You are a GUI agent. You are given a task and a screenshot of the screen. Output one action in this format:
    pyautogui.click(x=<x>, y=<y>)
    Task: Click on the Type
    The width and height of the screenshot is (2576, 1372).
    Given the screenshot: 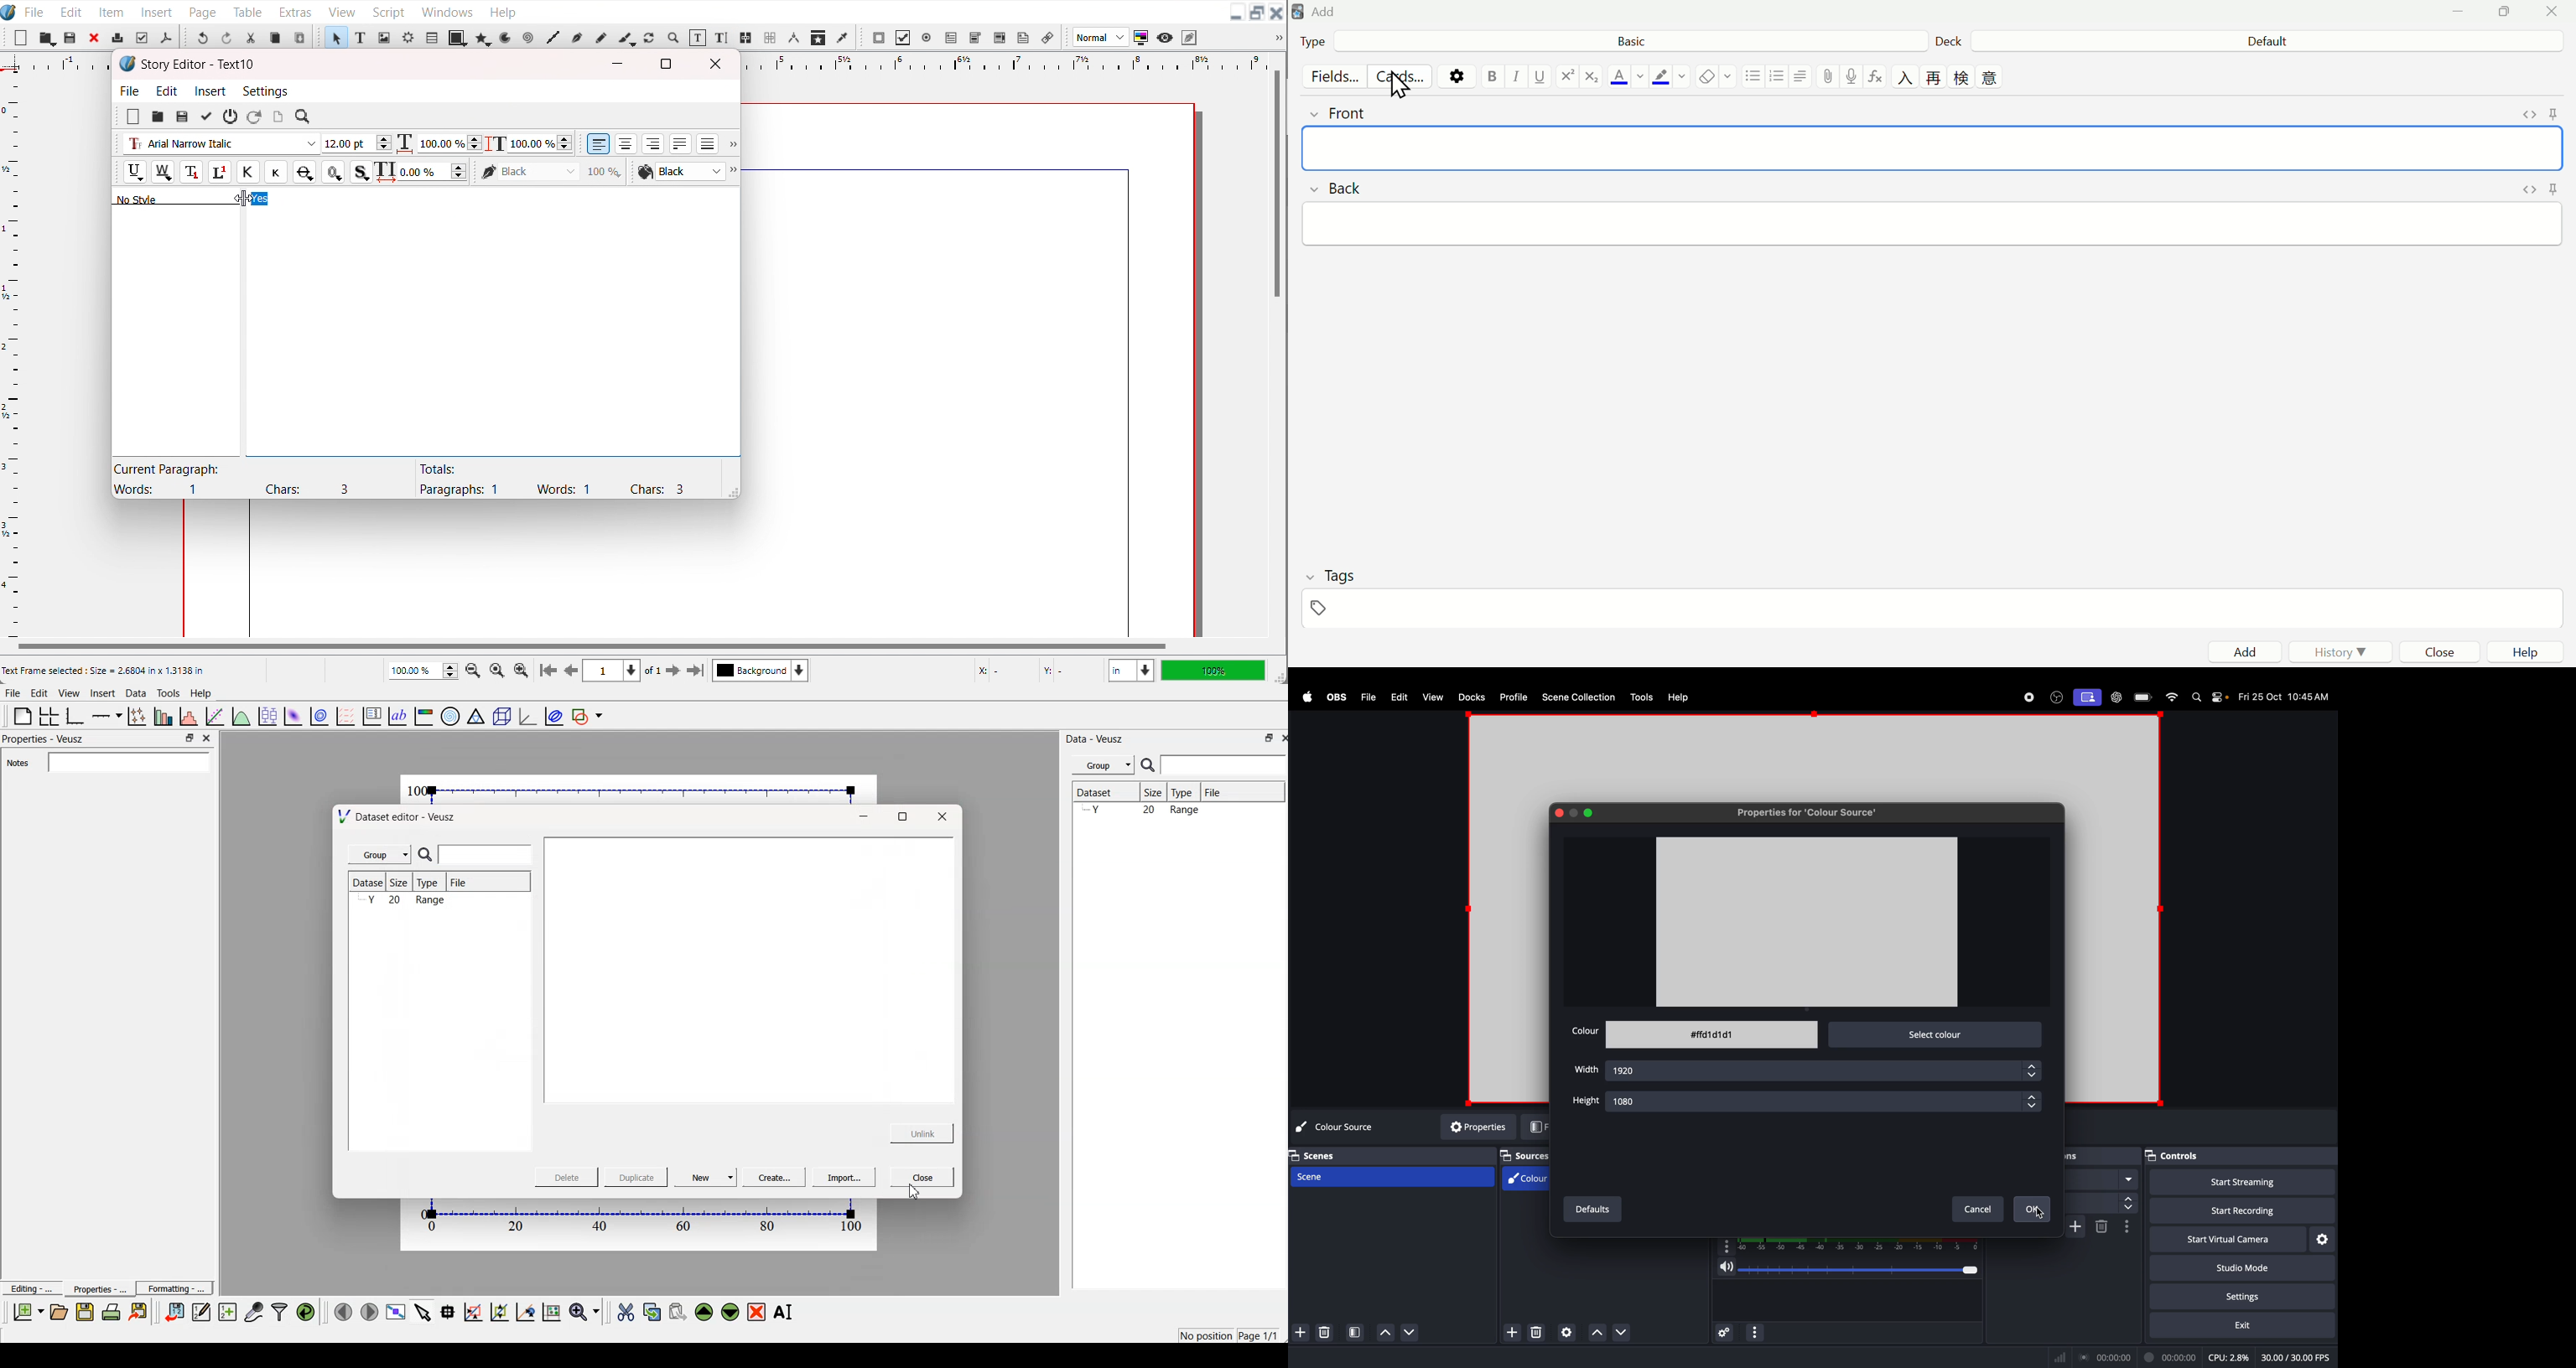 What is the action you would take?
    pyautogui.click(x=431, y=882)
    